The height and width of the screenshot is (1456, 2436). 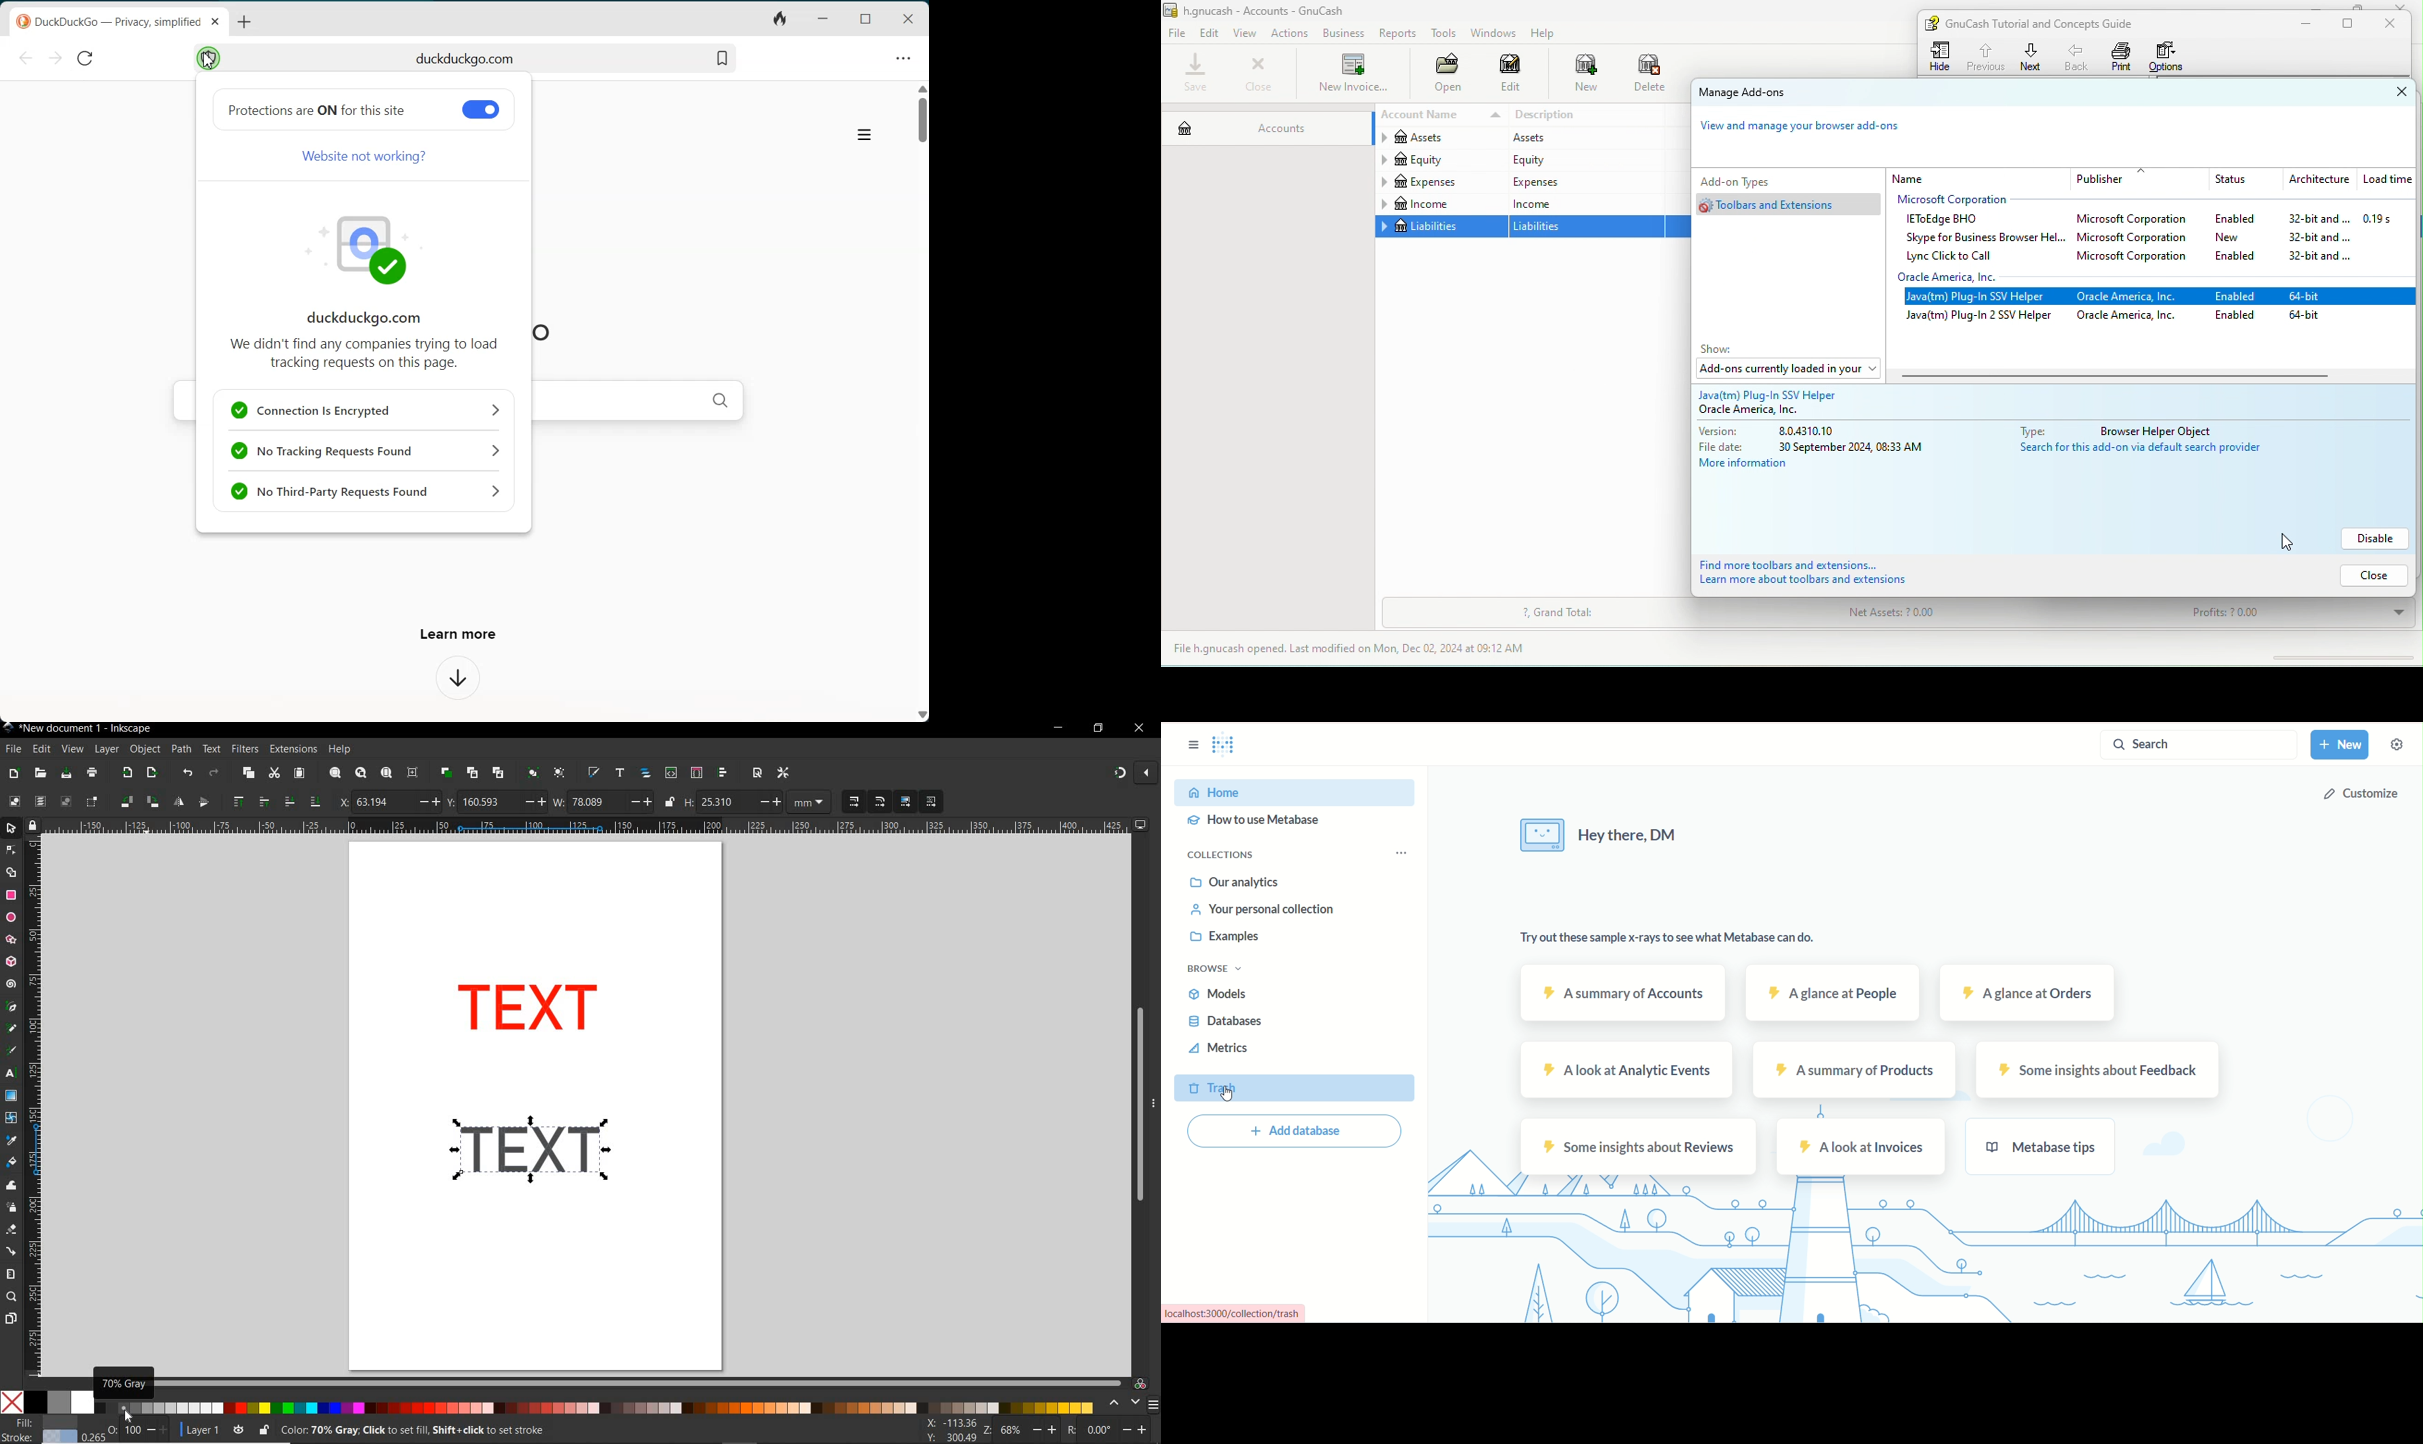 I want to click on undo, so click(x=187, y=773).